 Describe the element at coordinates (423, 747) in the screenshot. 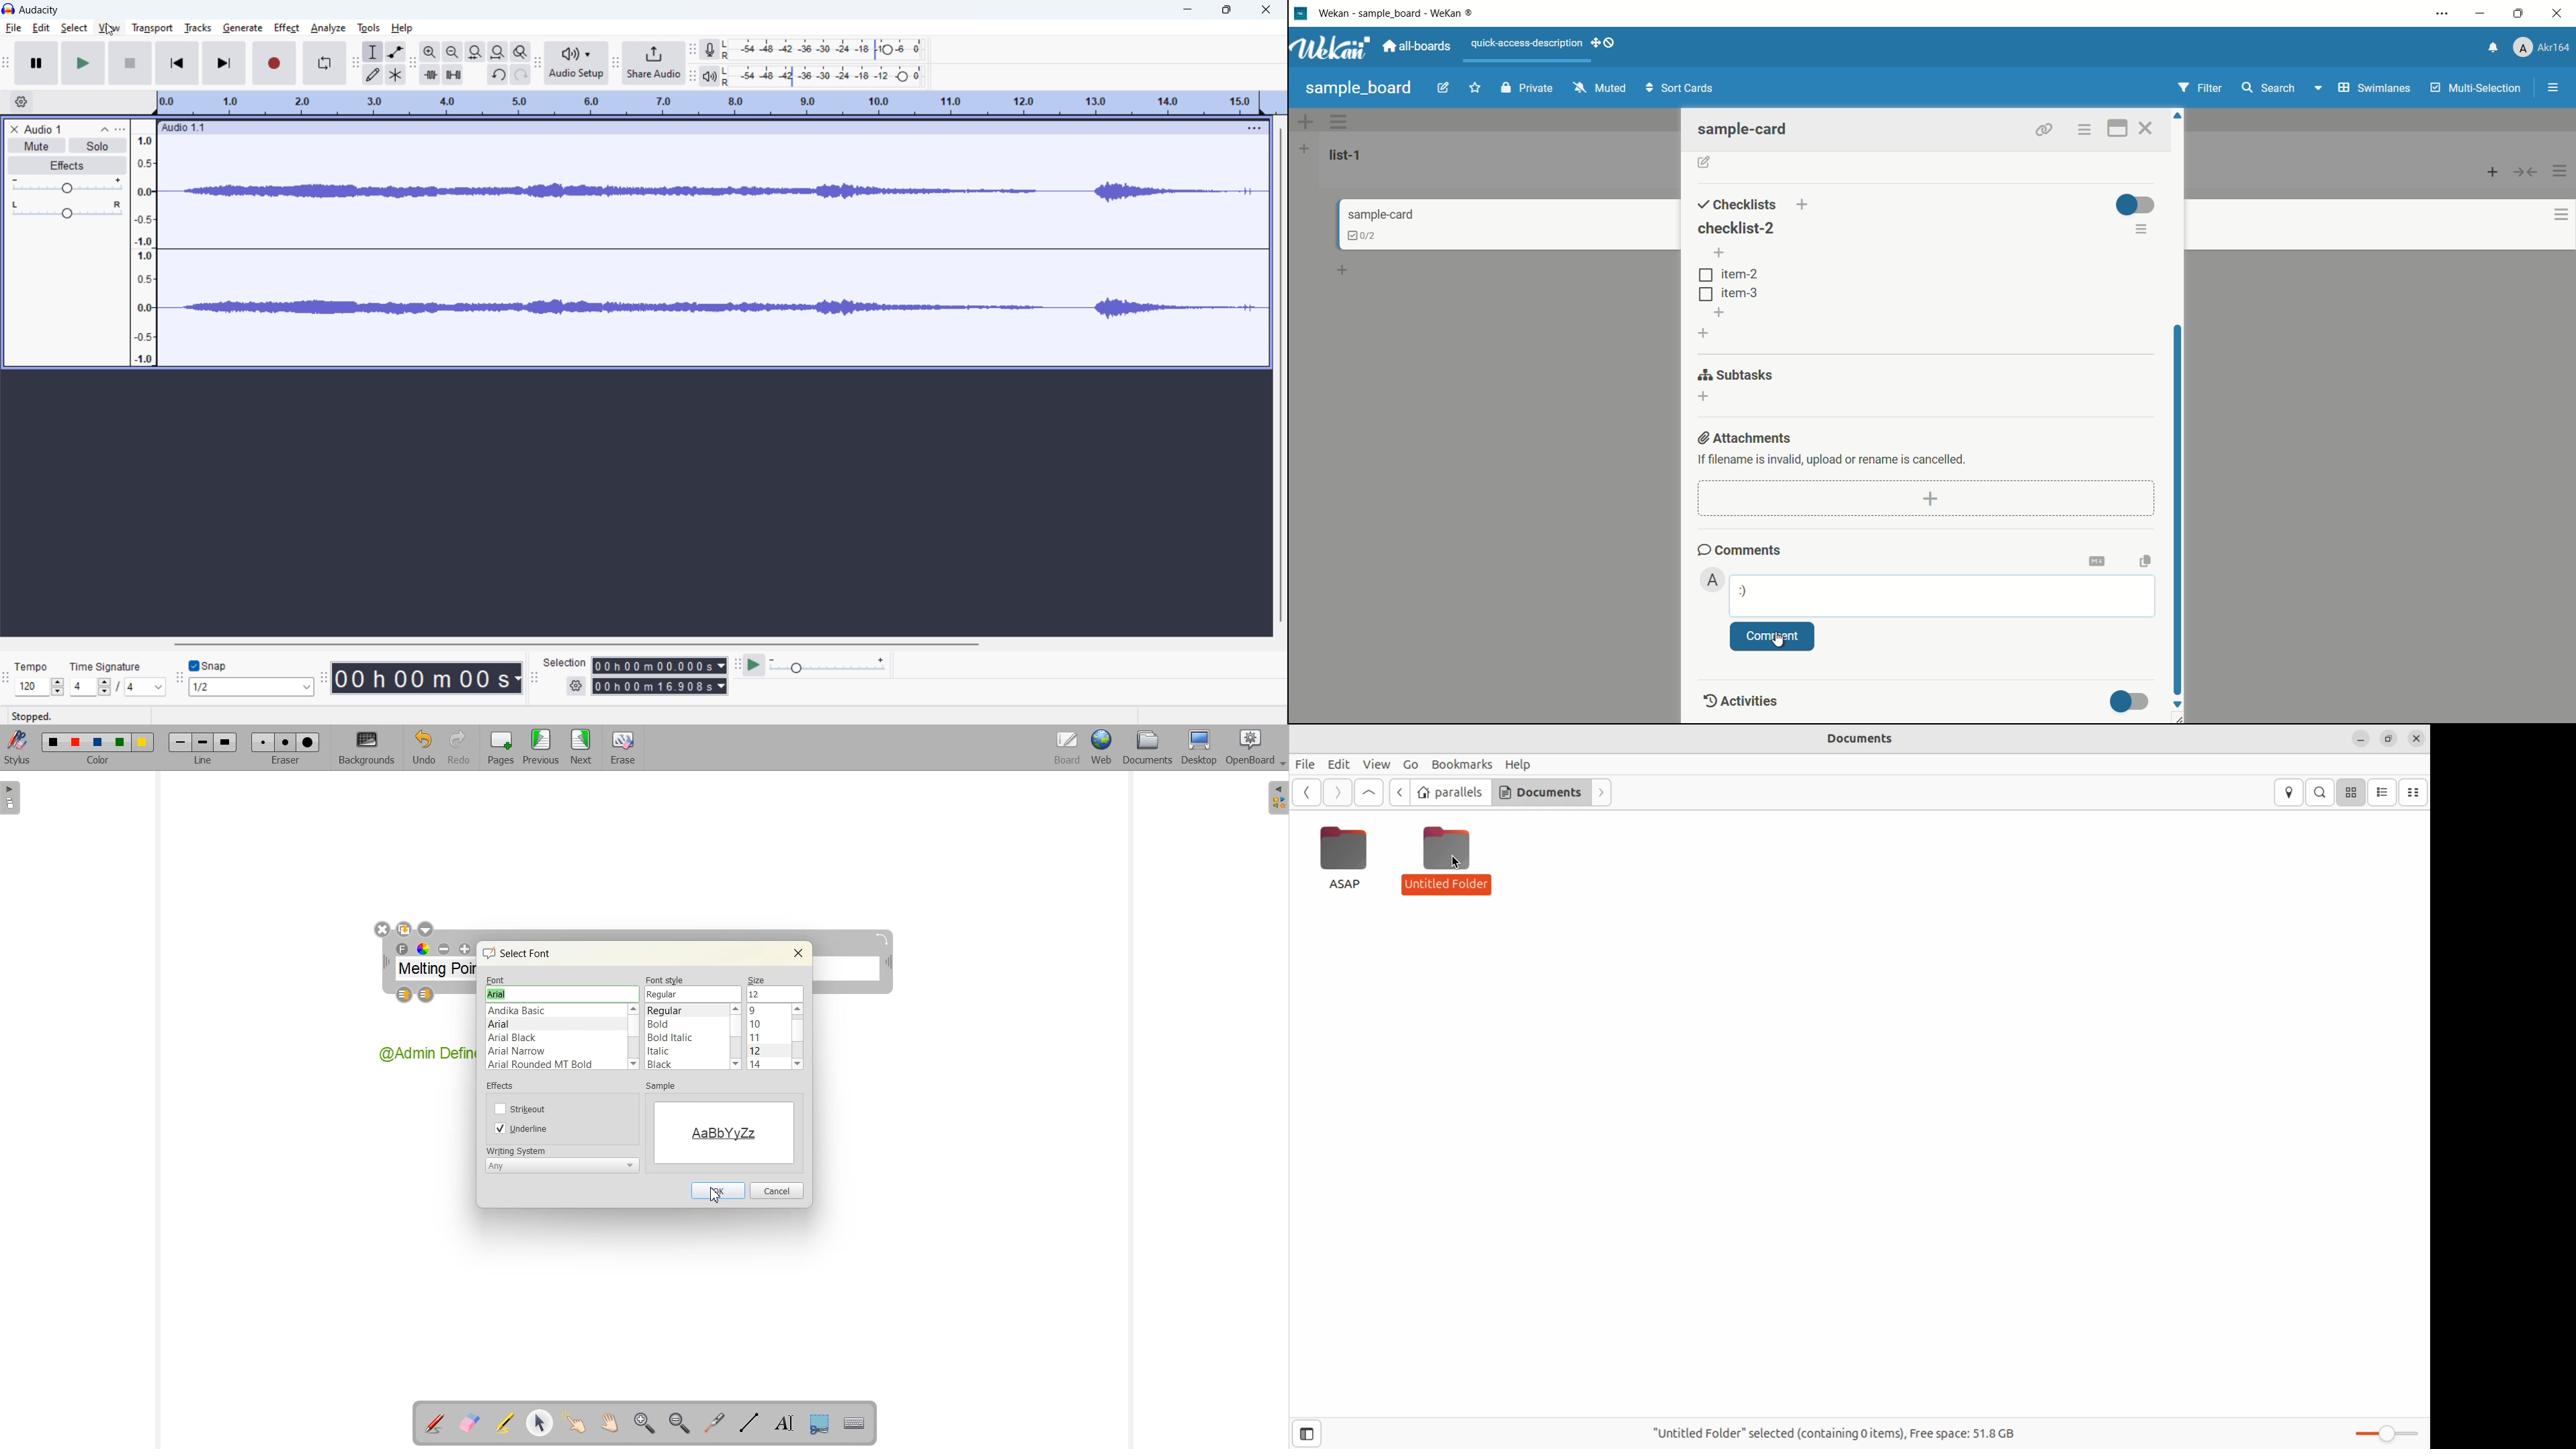

I see `Undo` at that location.